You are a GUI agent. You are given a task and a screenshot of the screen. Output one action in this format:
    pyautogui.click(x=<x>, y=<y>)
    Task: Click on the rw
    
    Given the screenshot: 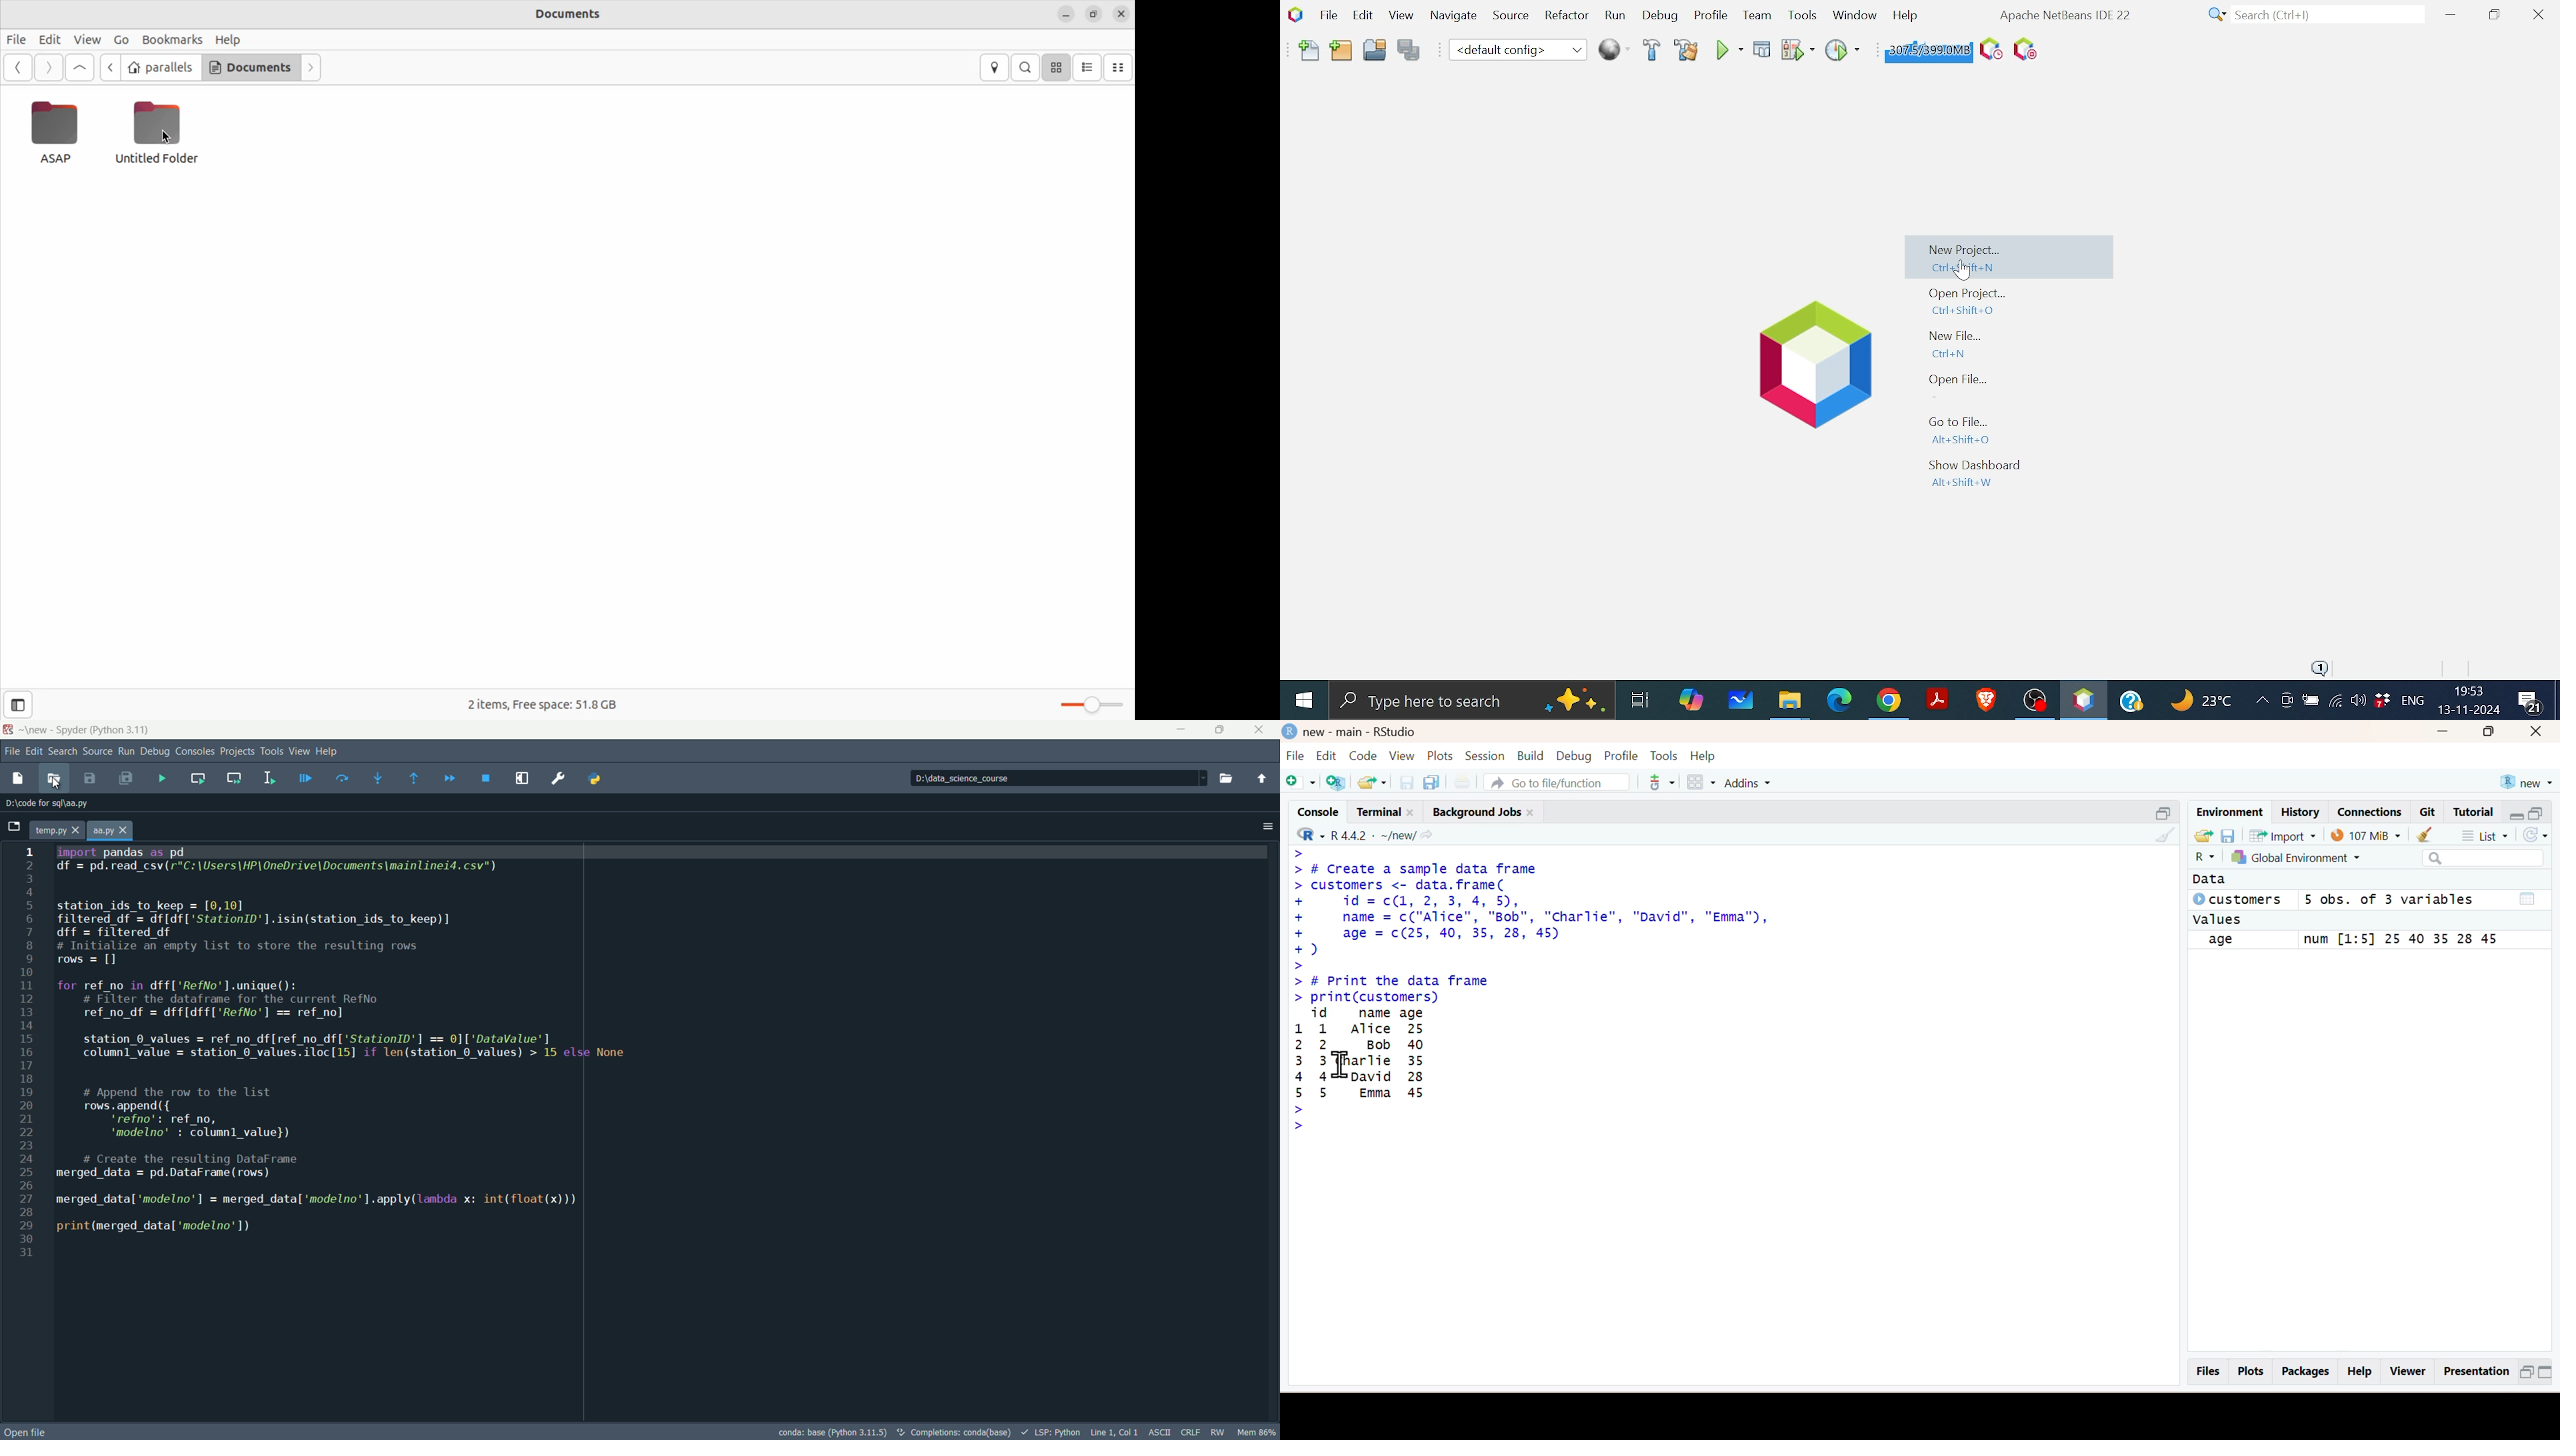 What is the action you would take?
    pyautogui.click(x=1219, y=1432)
    